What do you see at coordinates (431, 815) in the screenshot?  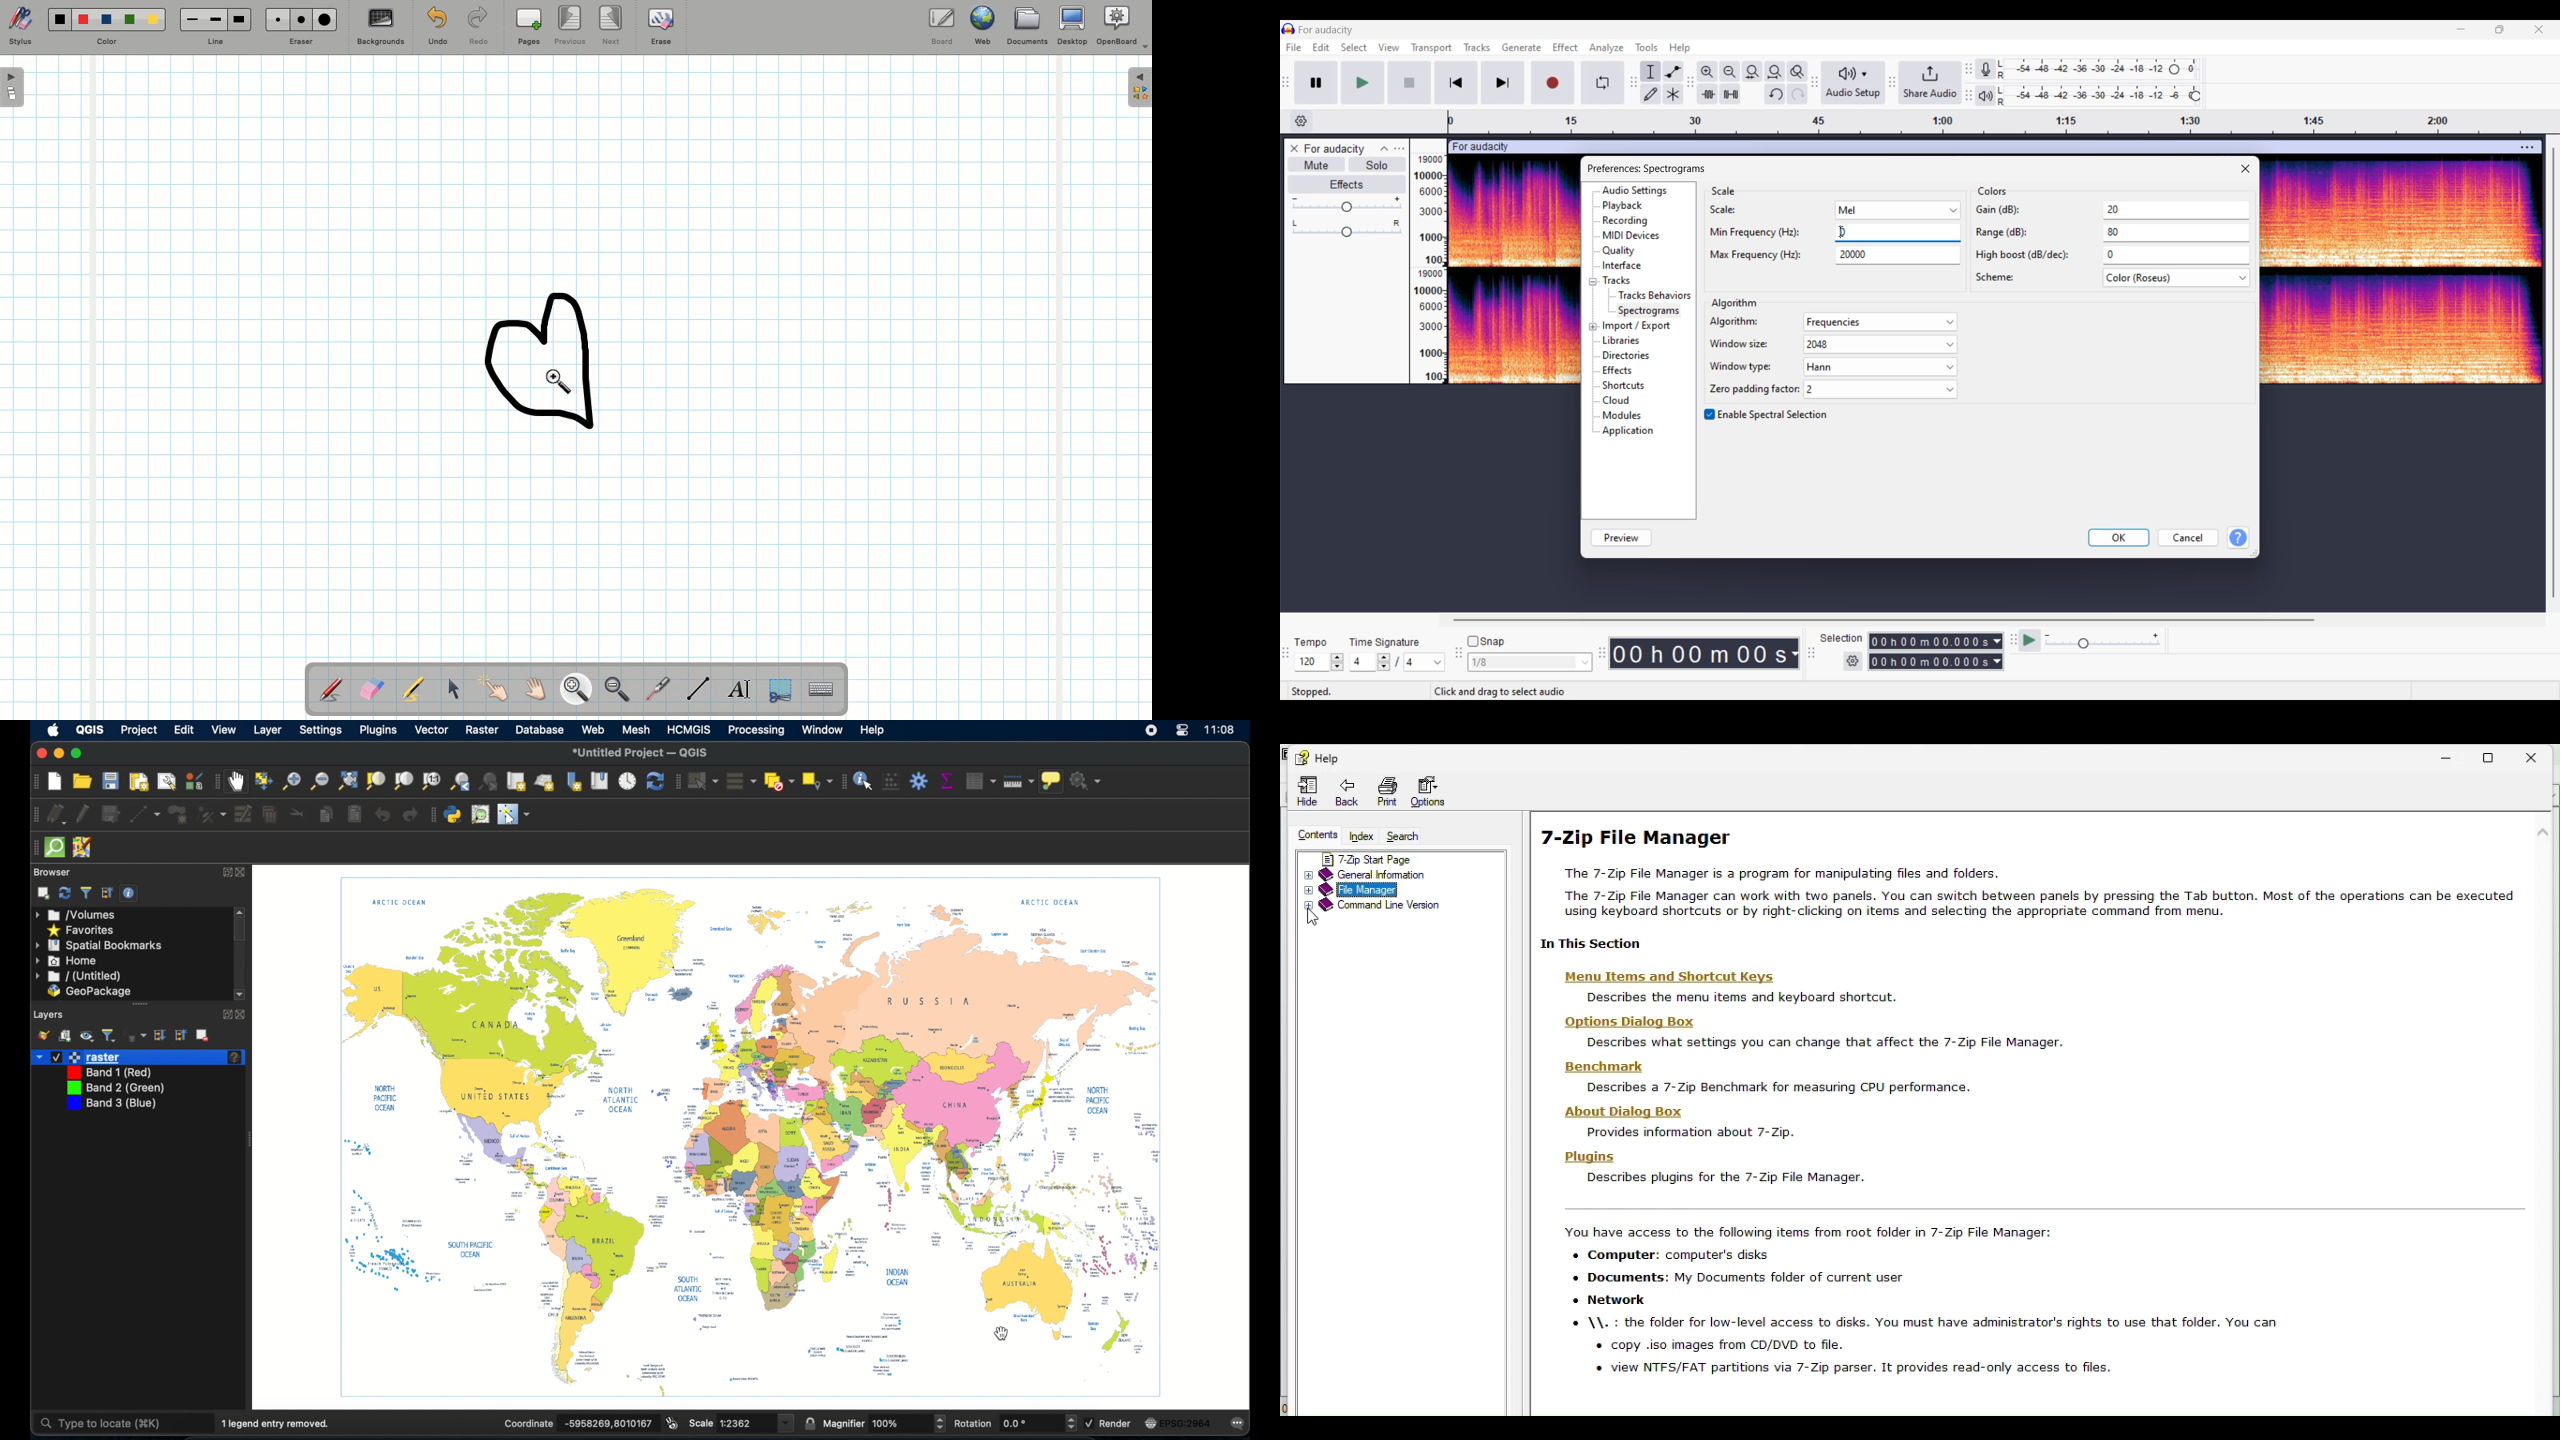 I see `plugin toolbar` at bounding box center [431, 815].